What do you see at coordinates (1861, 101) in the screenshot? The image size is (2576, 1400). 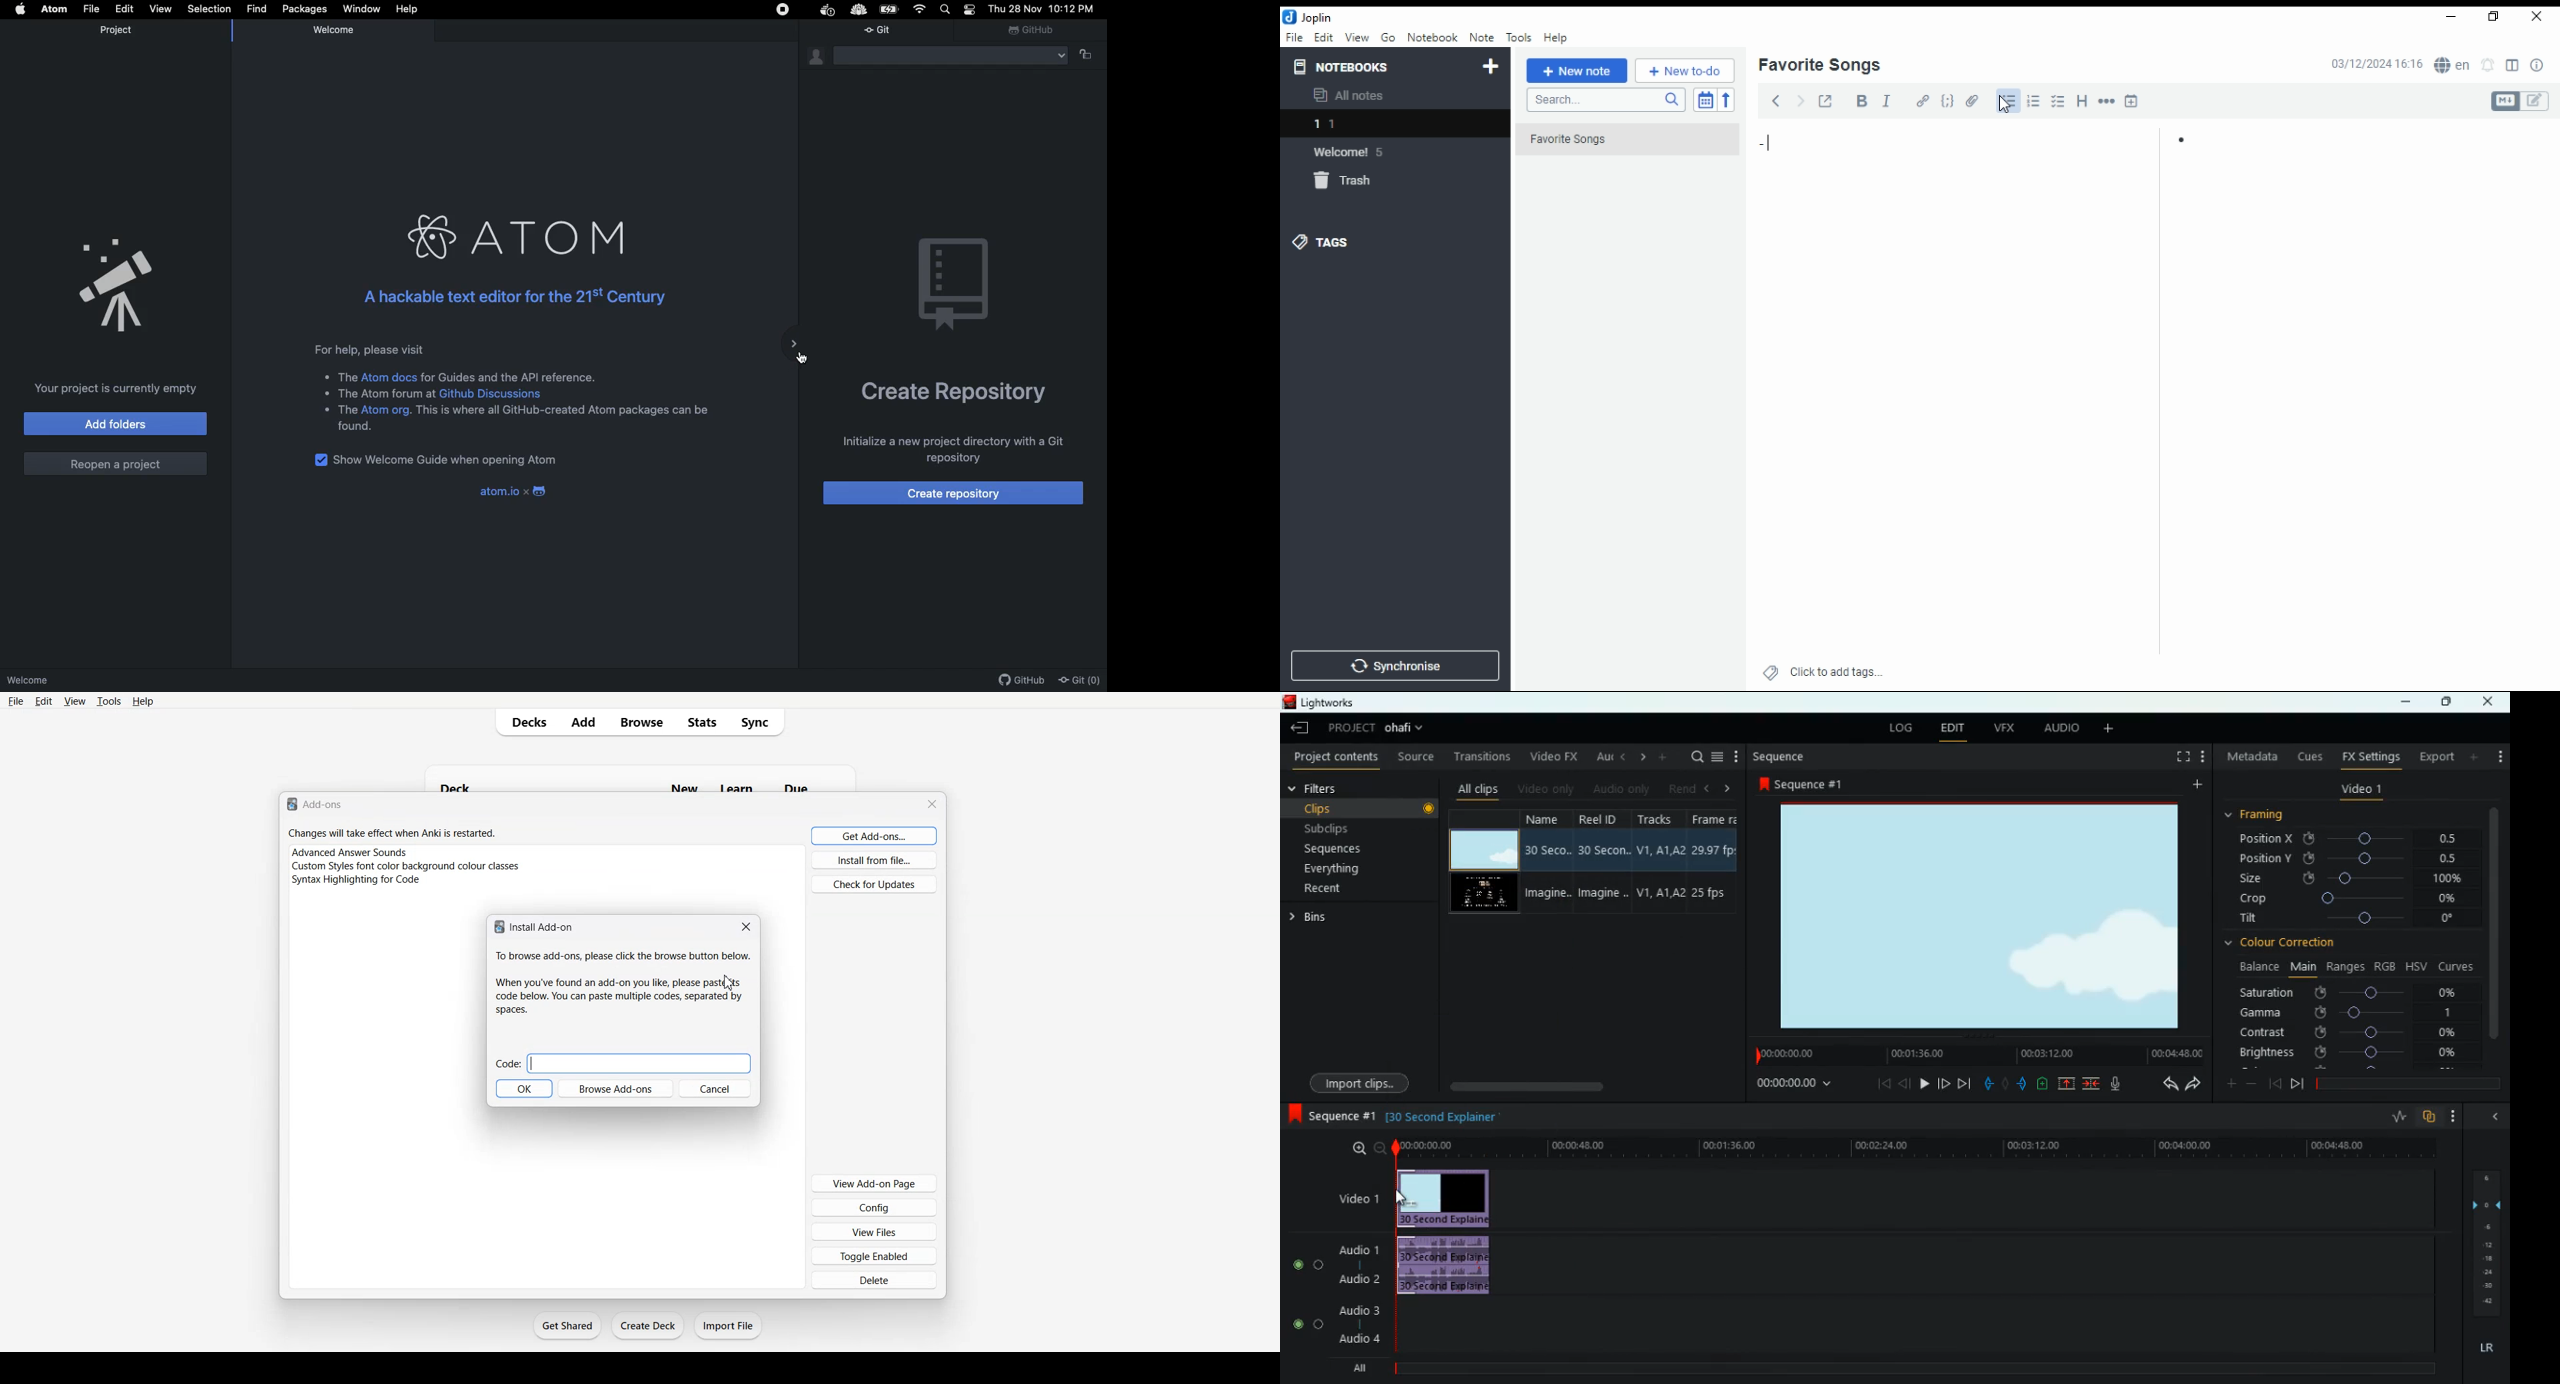 I see `bold` at bounding box center [1861, 101].